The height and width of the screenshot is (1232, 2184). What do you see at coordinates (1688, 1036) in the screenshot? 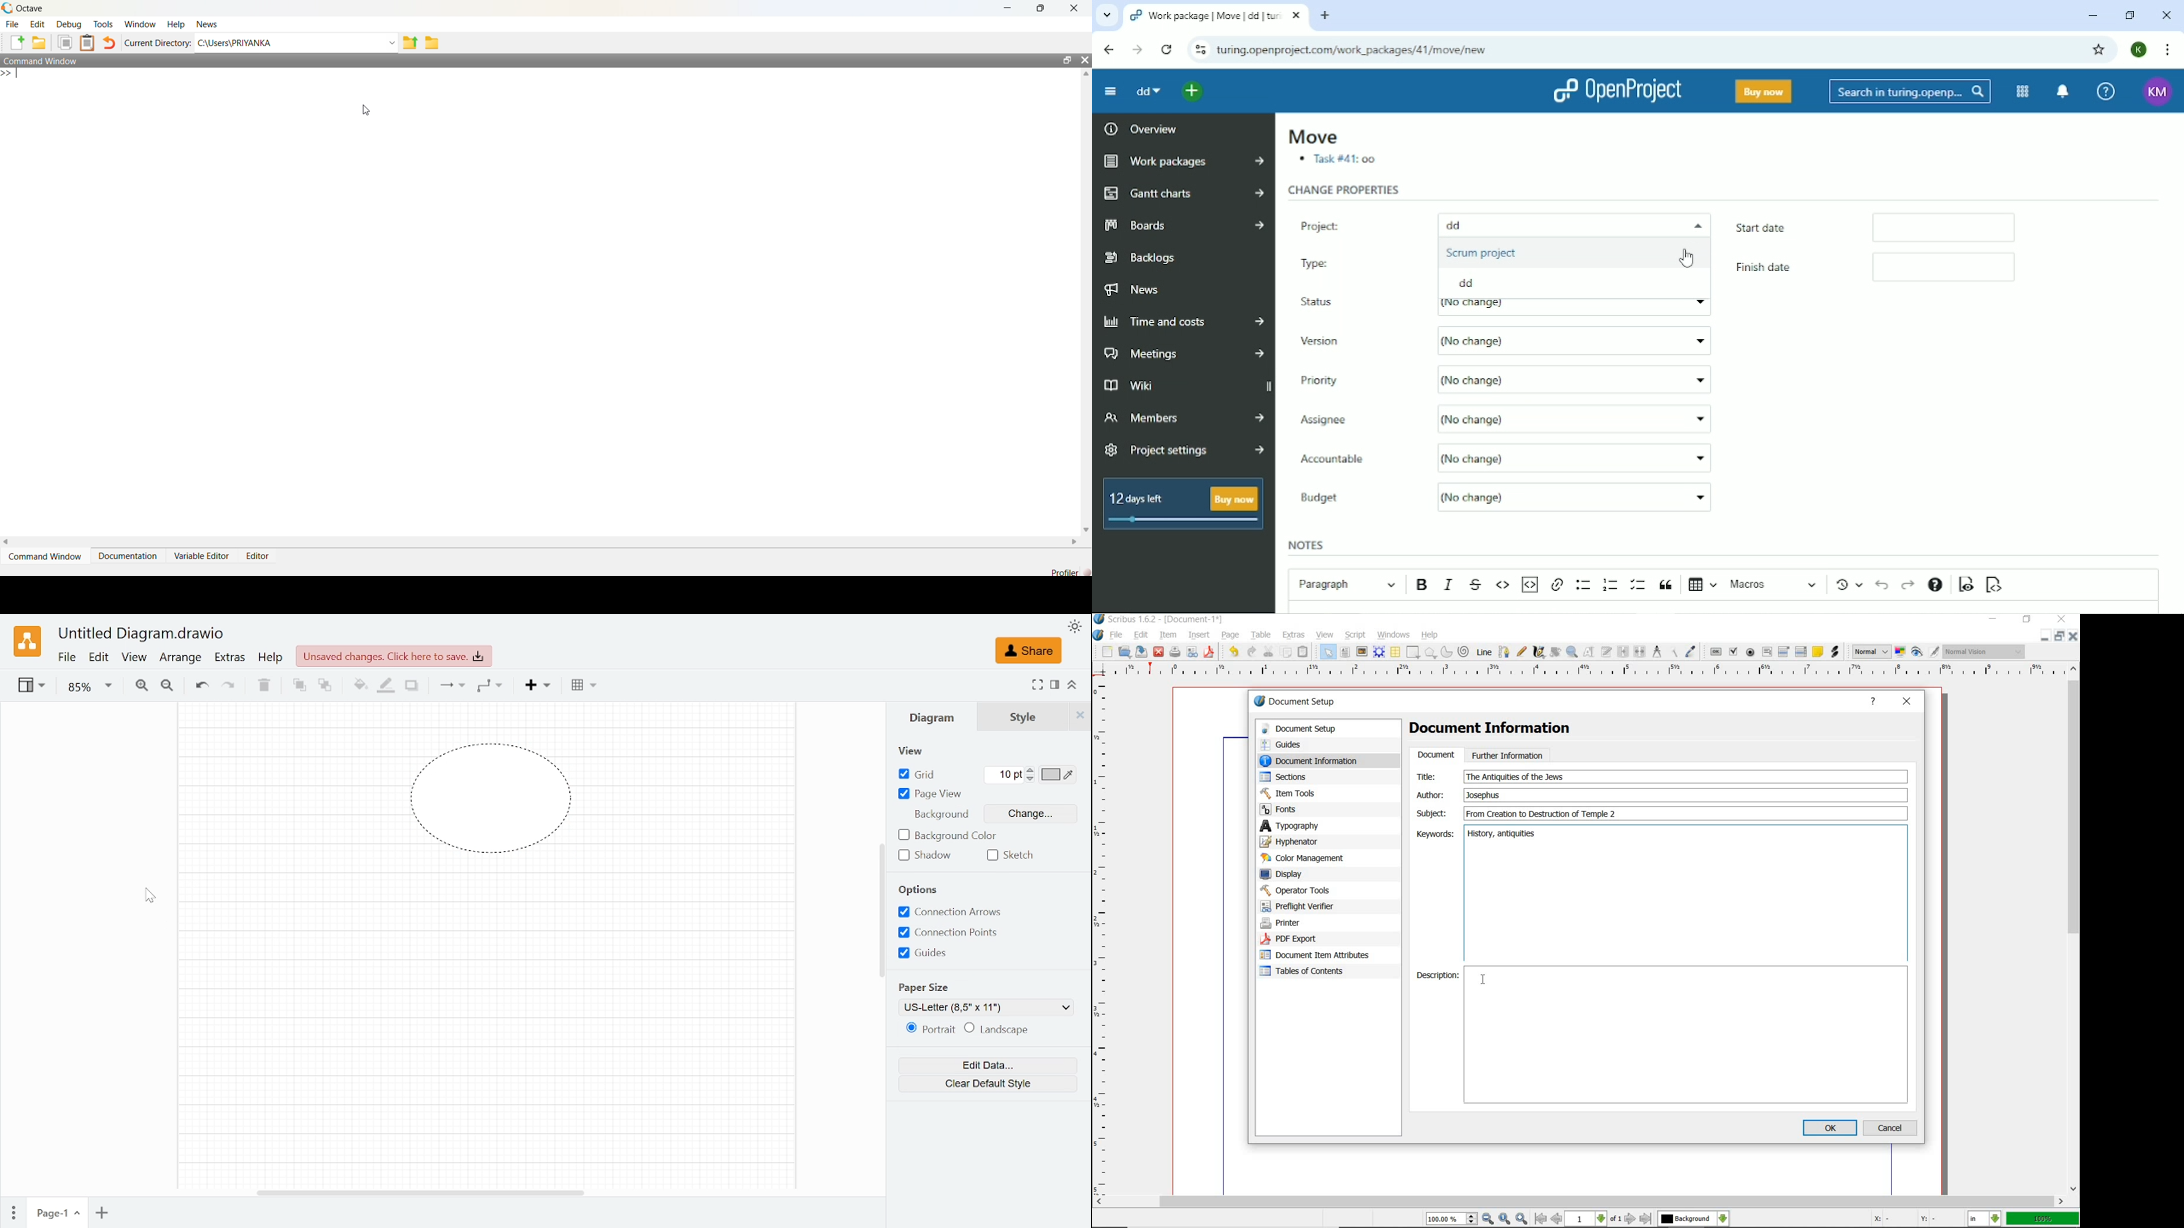
I see `Description` at bounding box center [1688, 1036].